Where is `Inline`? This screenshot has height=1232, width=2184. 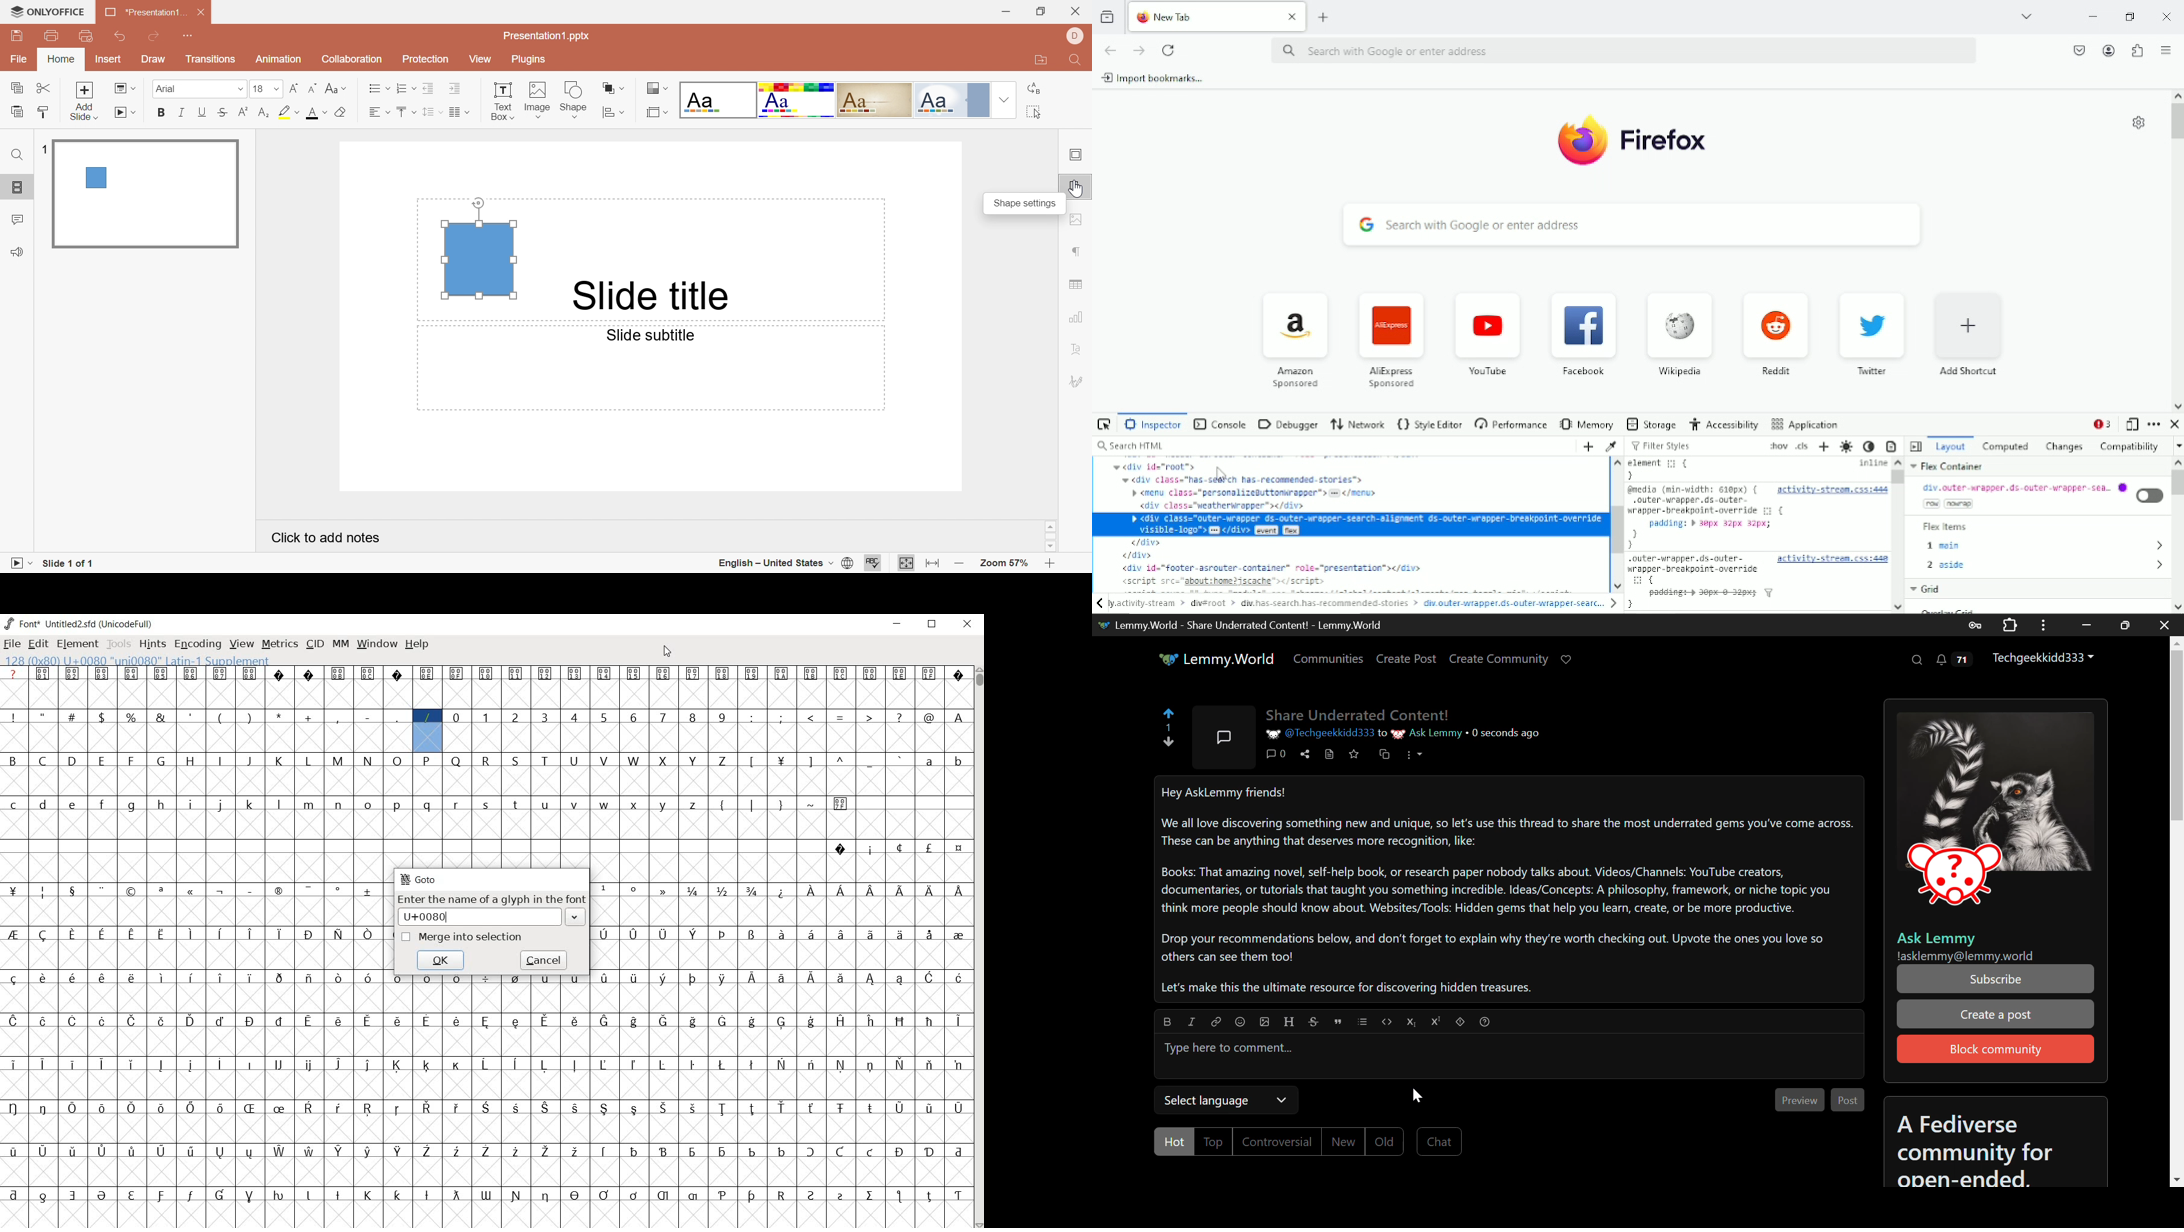 Inline is located at coordinates (1873, 463).